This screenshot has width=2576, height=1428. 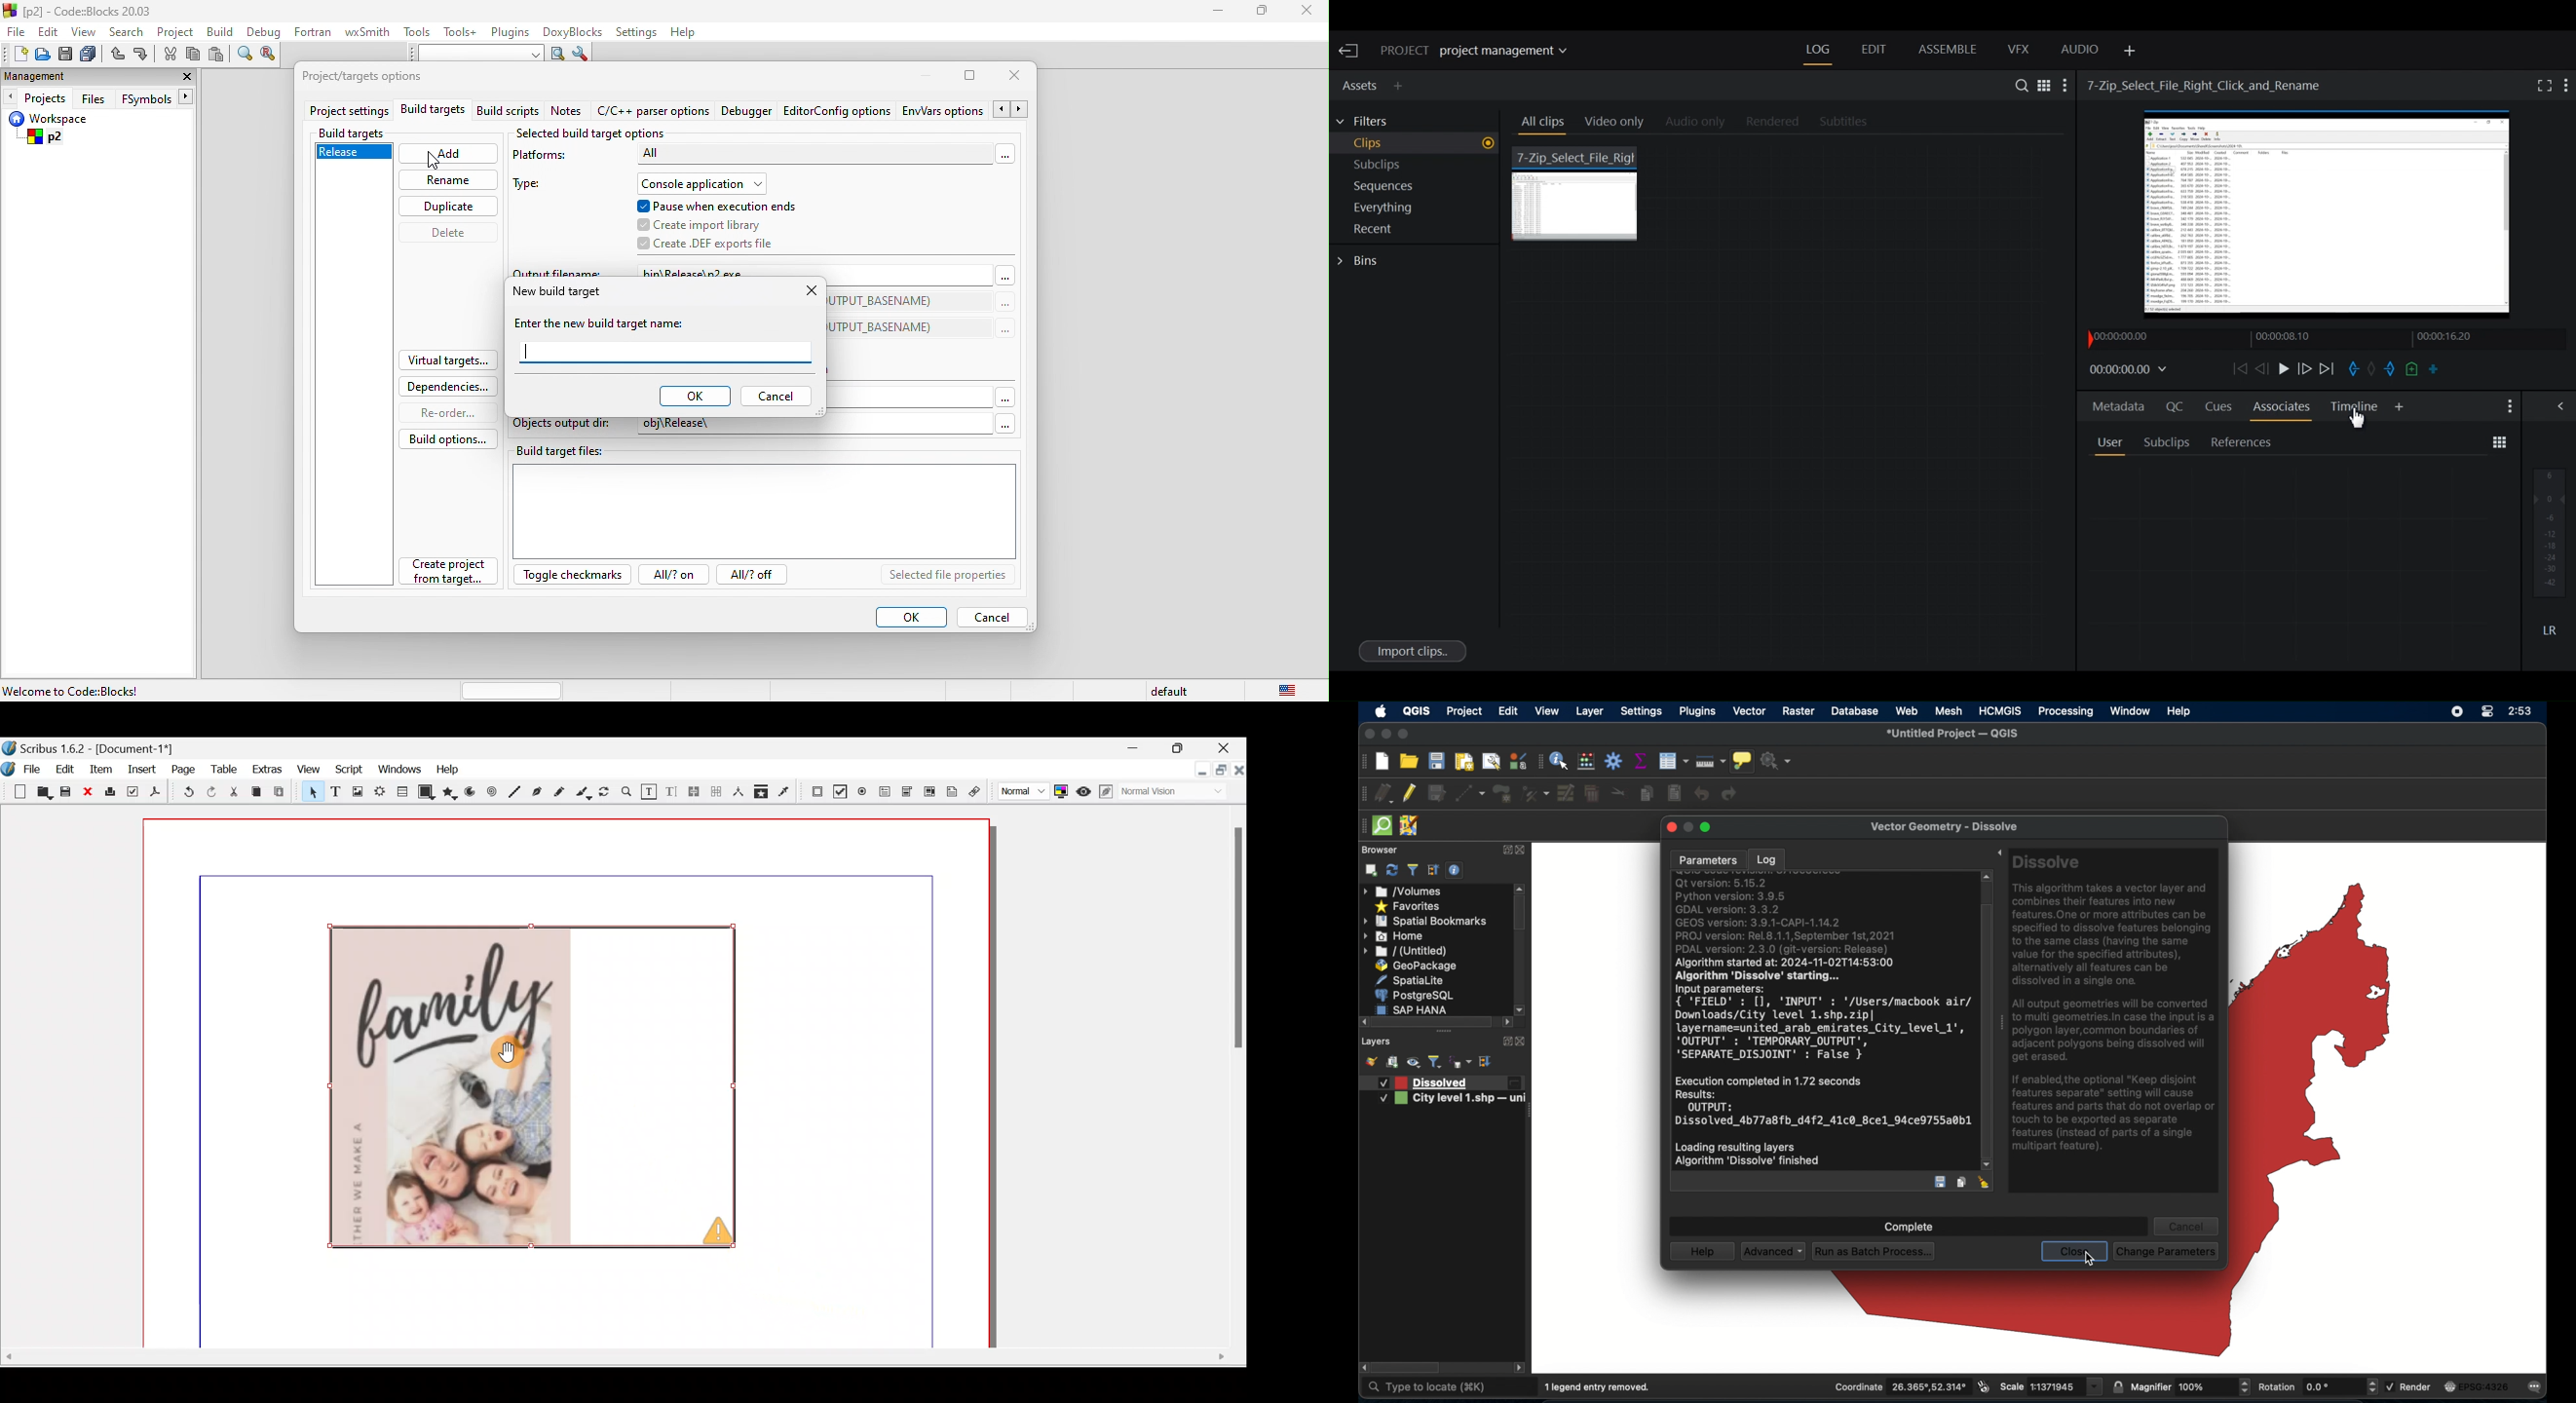 What do you see at coordinates (908, 615) in the screenshot?
I see `ok` at bounding box center [908, 615].